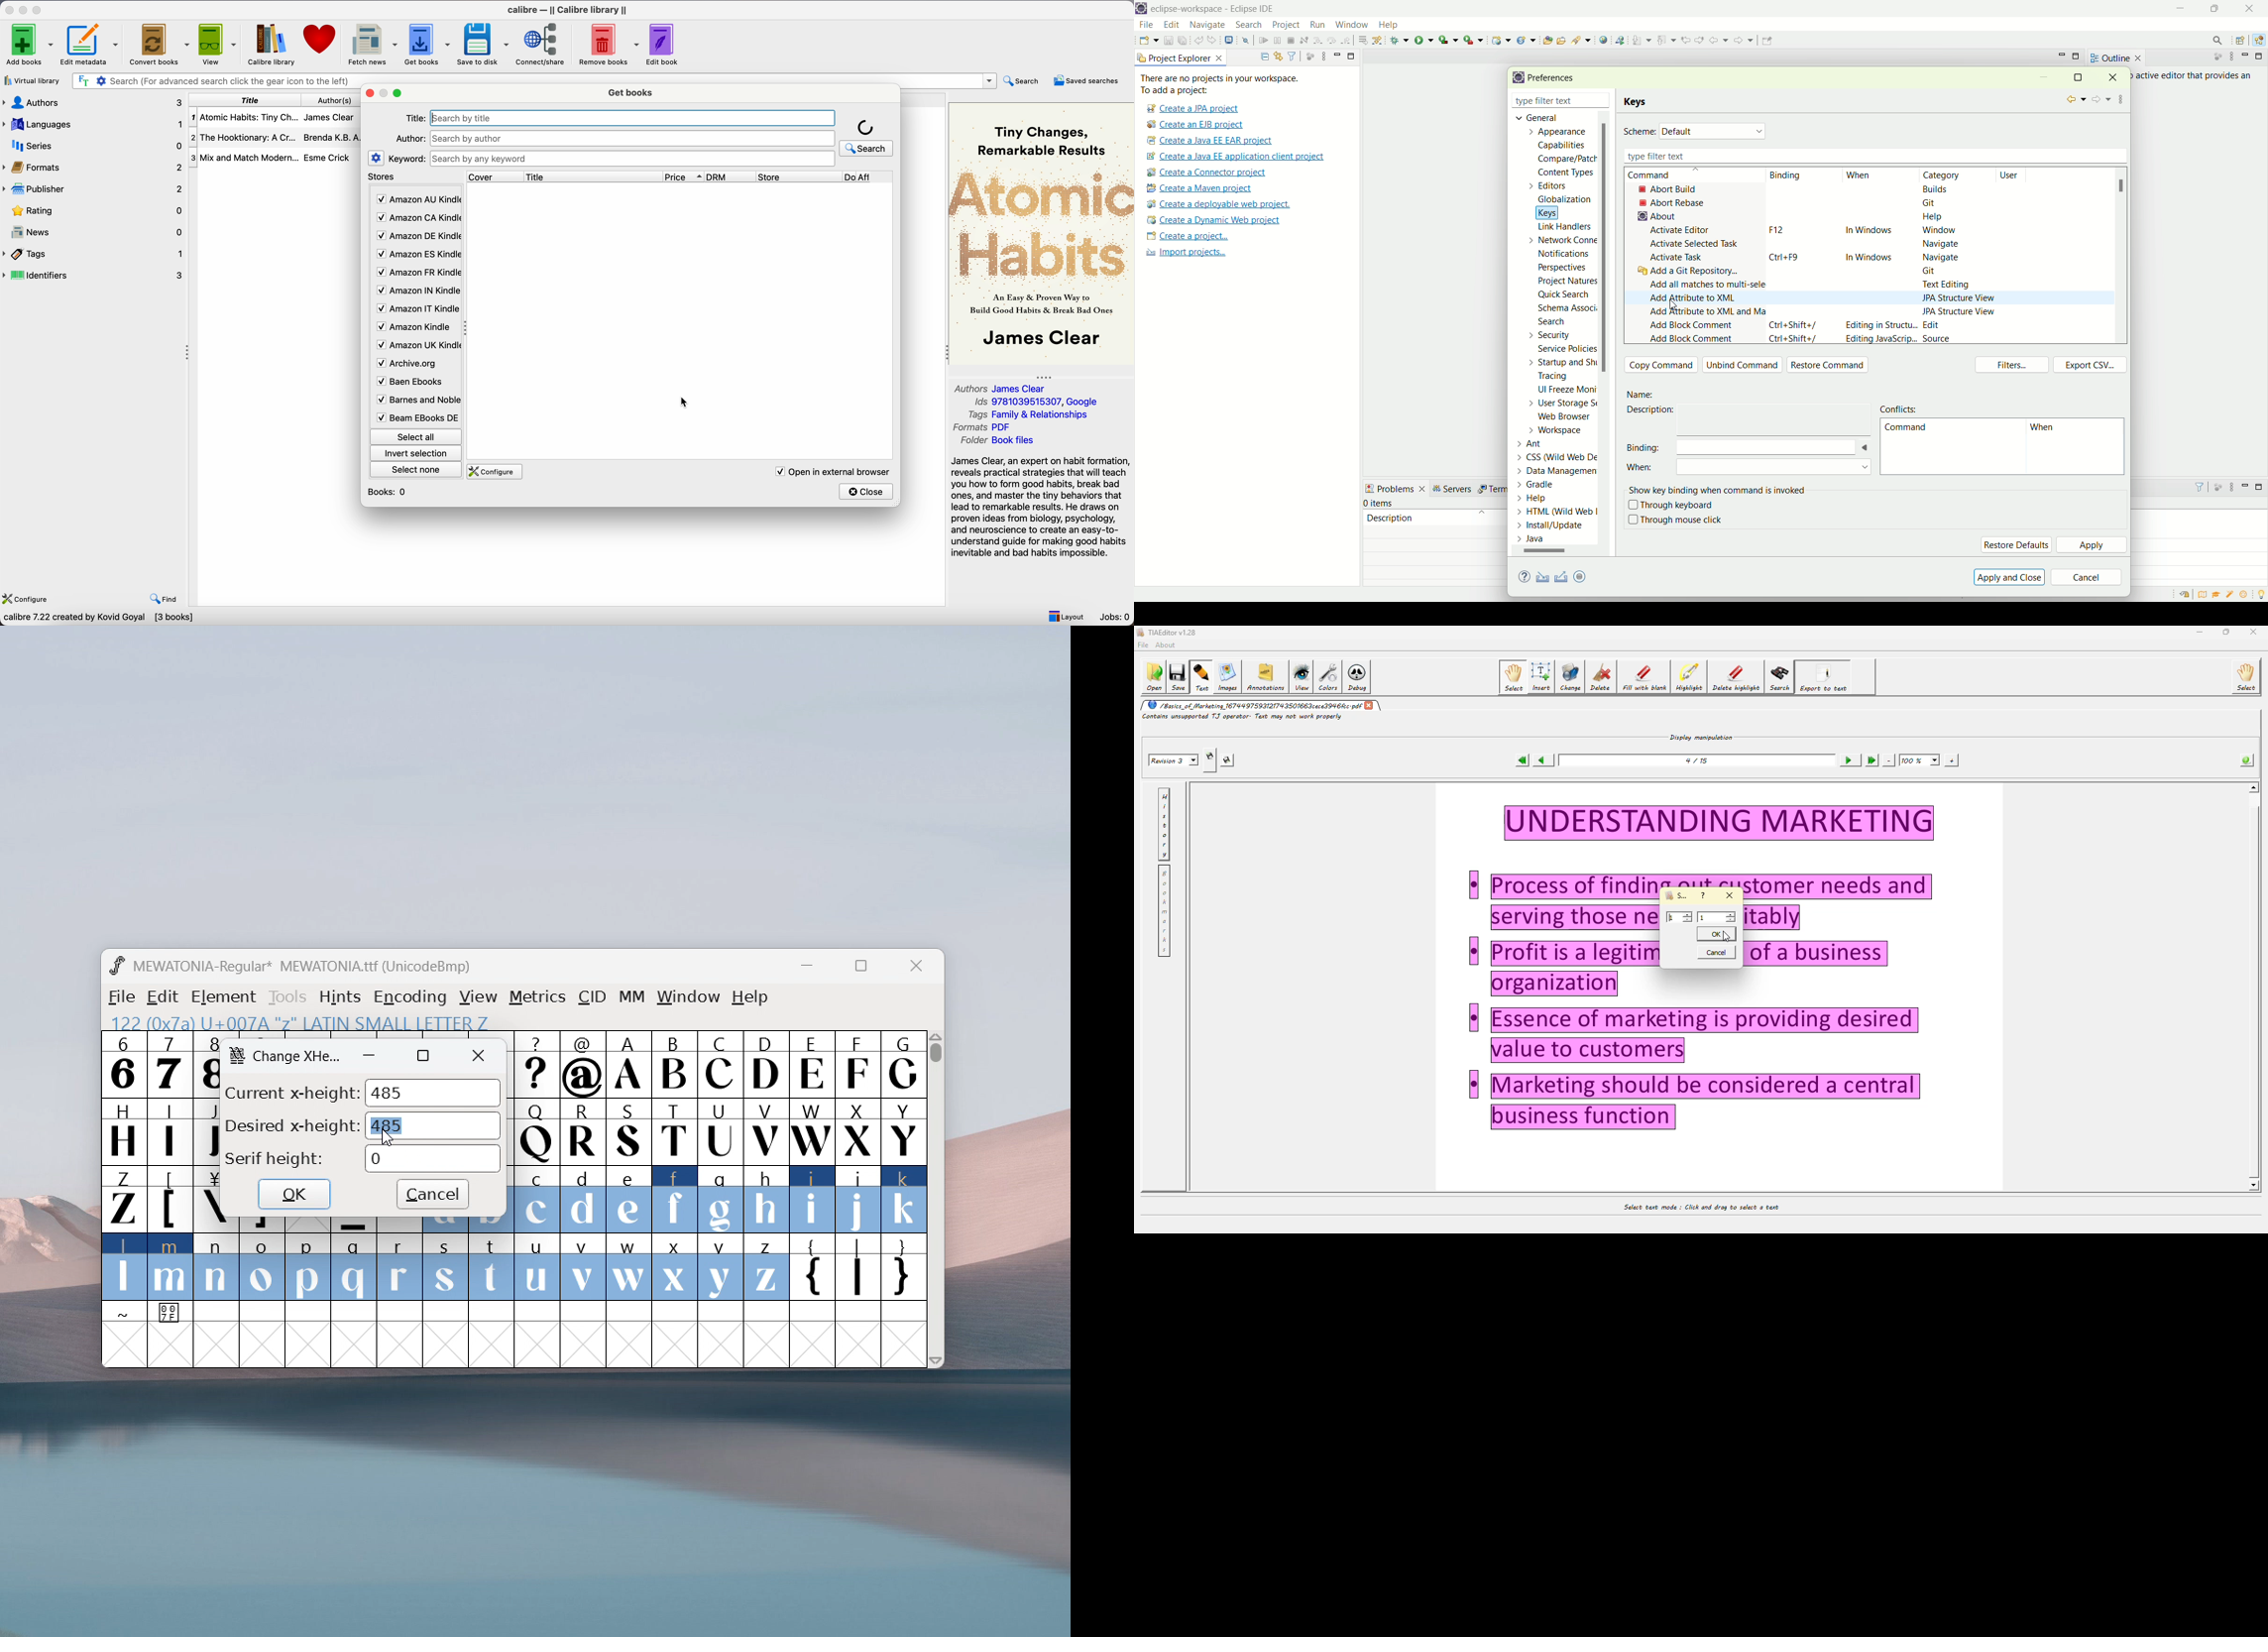  I want to click on R, so click(582, 1133).